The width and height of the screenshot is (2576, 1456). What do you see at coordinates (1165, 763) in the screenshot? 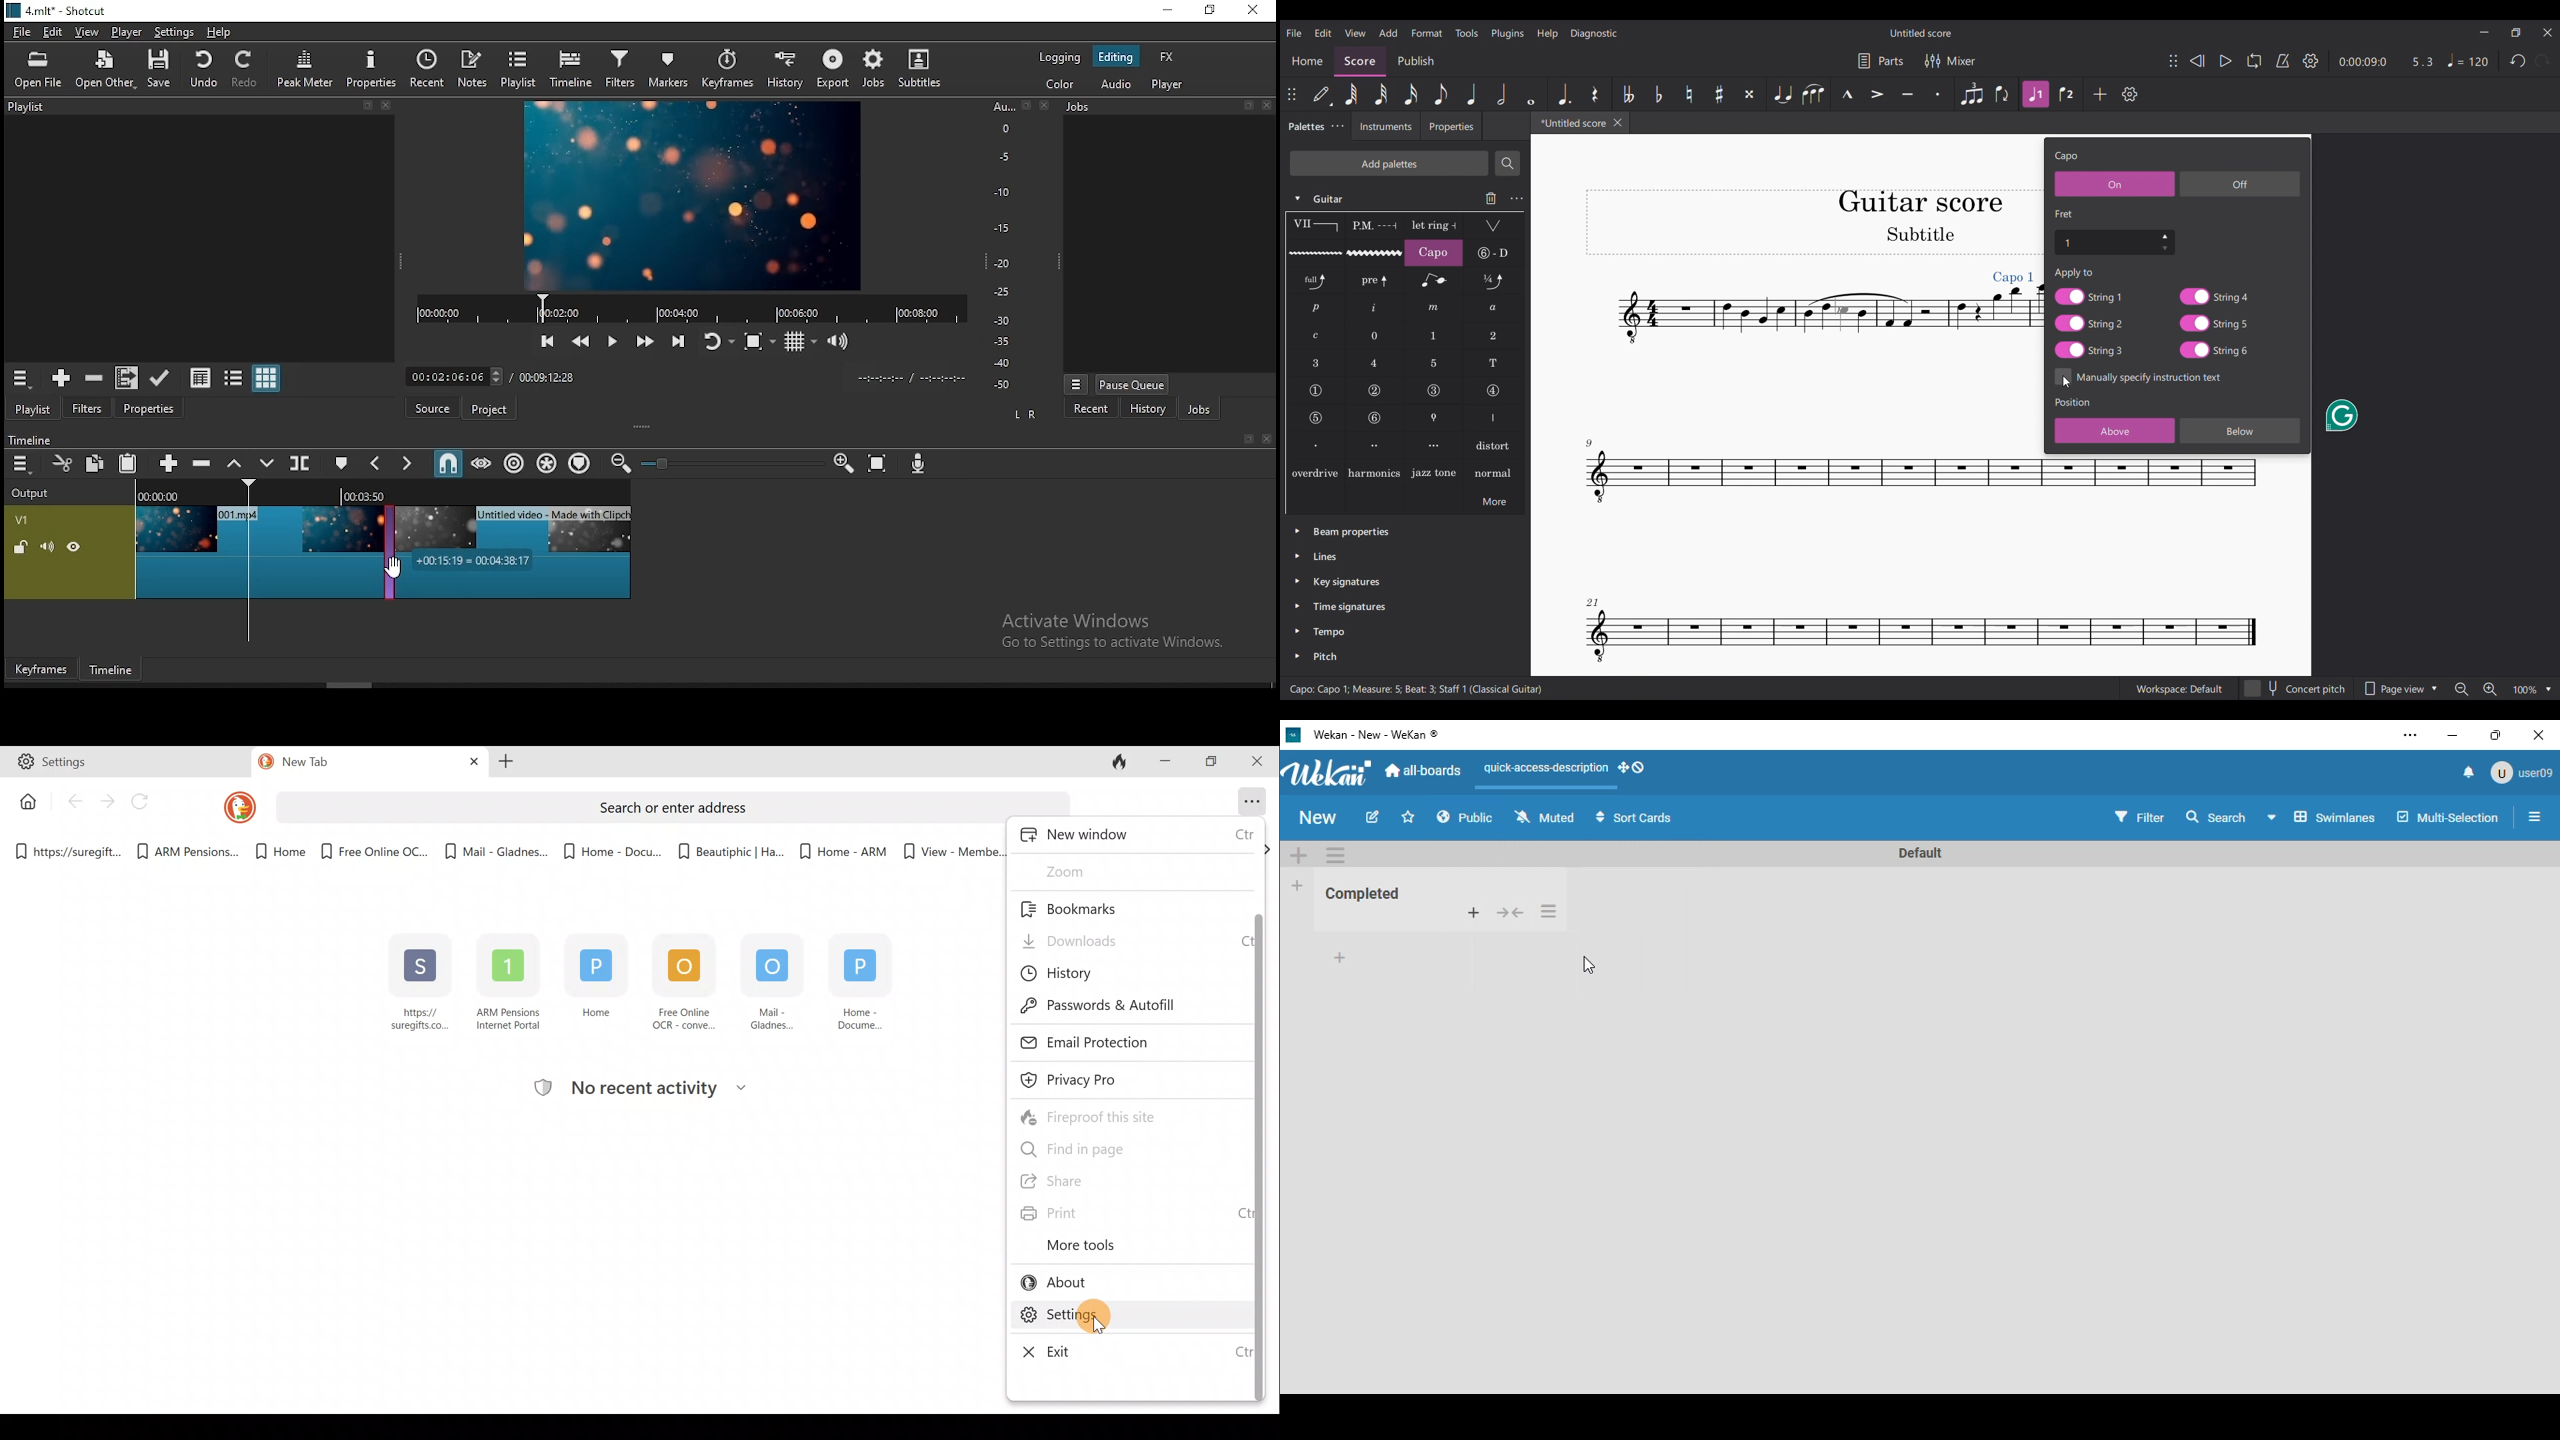
I see `Minimise` at bounding box center [1165, 763].